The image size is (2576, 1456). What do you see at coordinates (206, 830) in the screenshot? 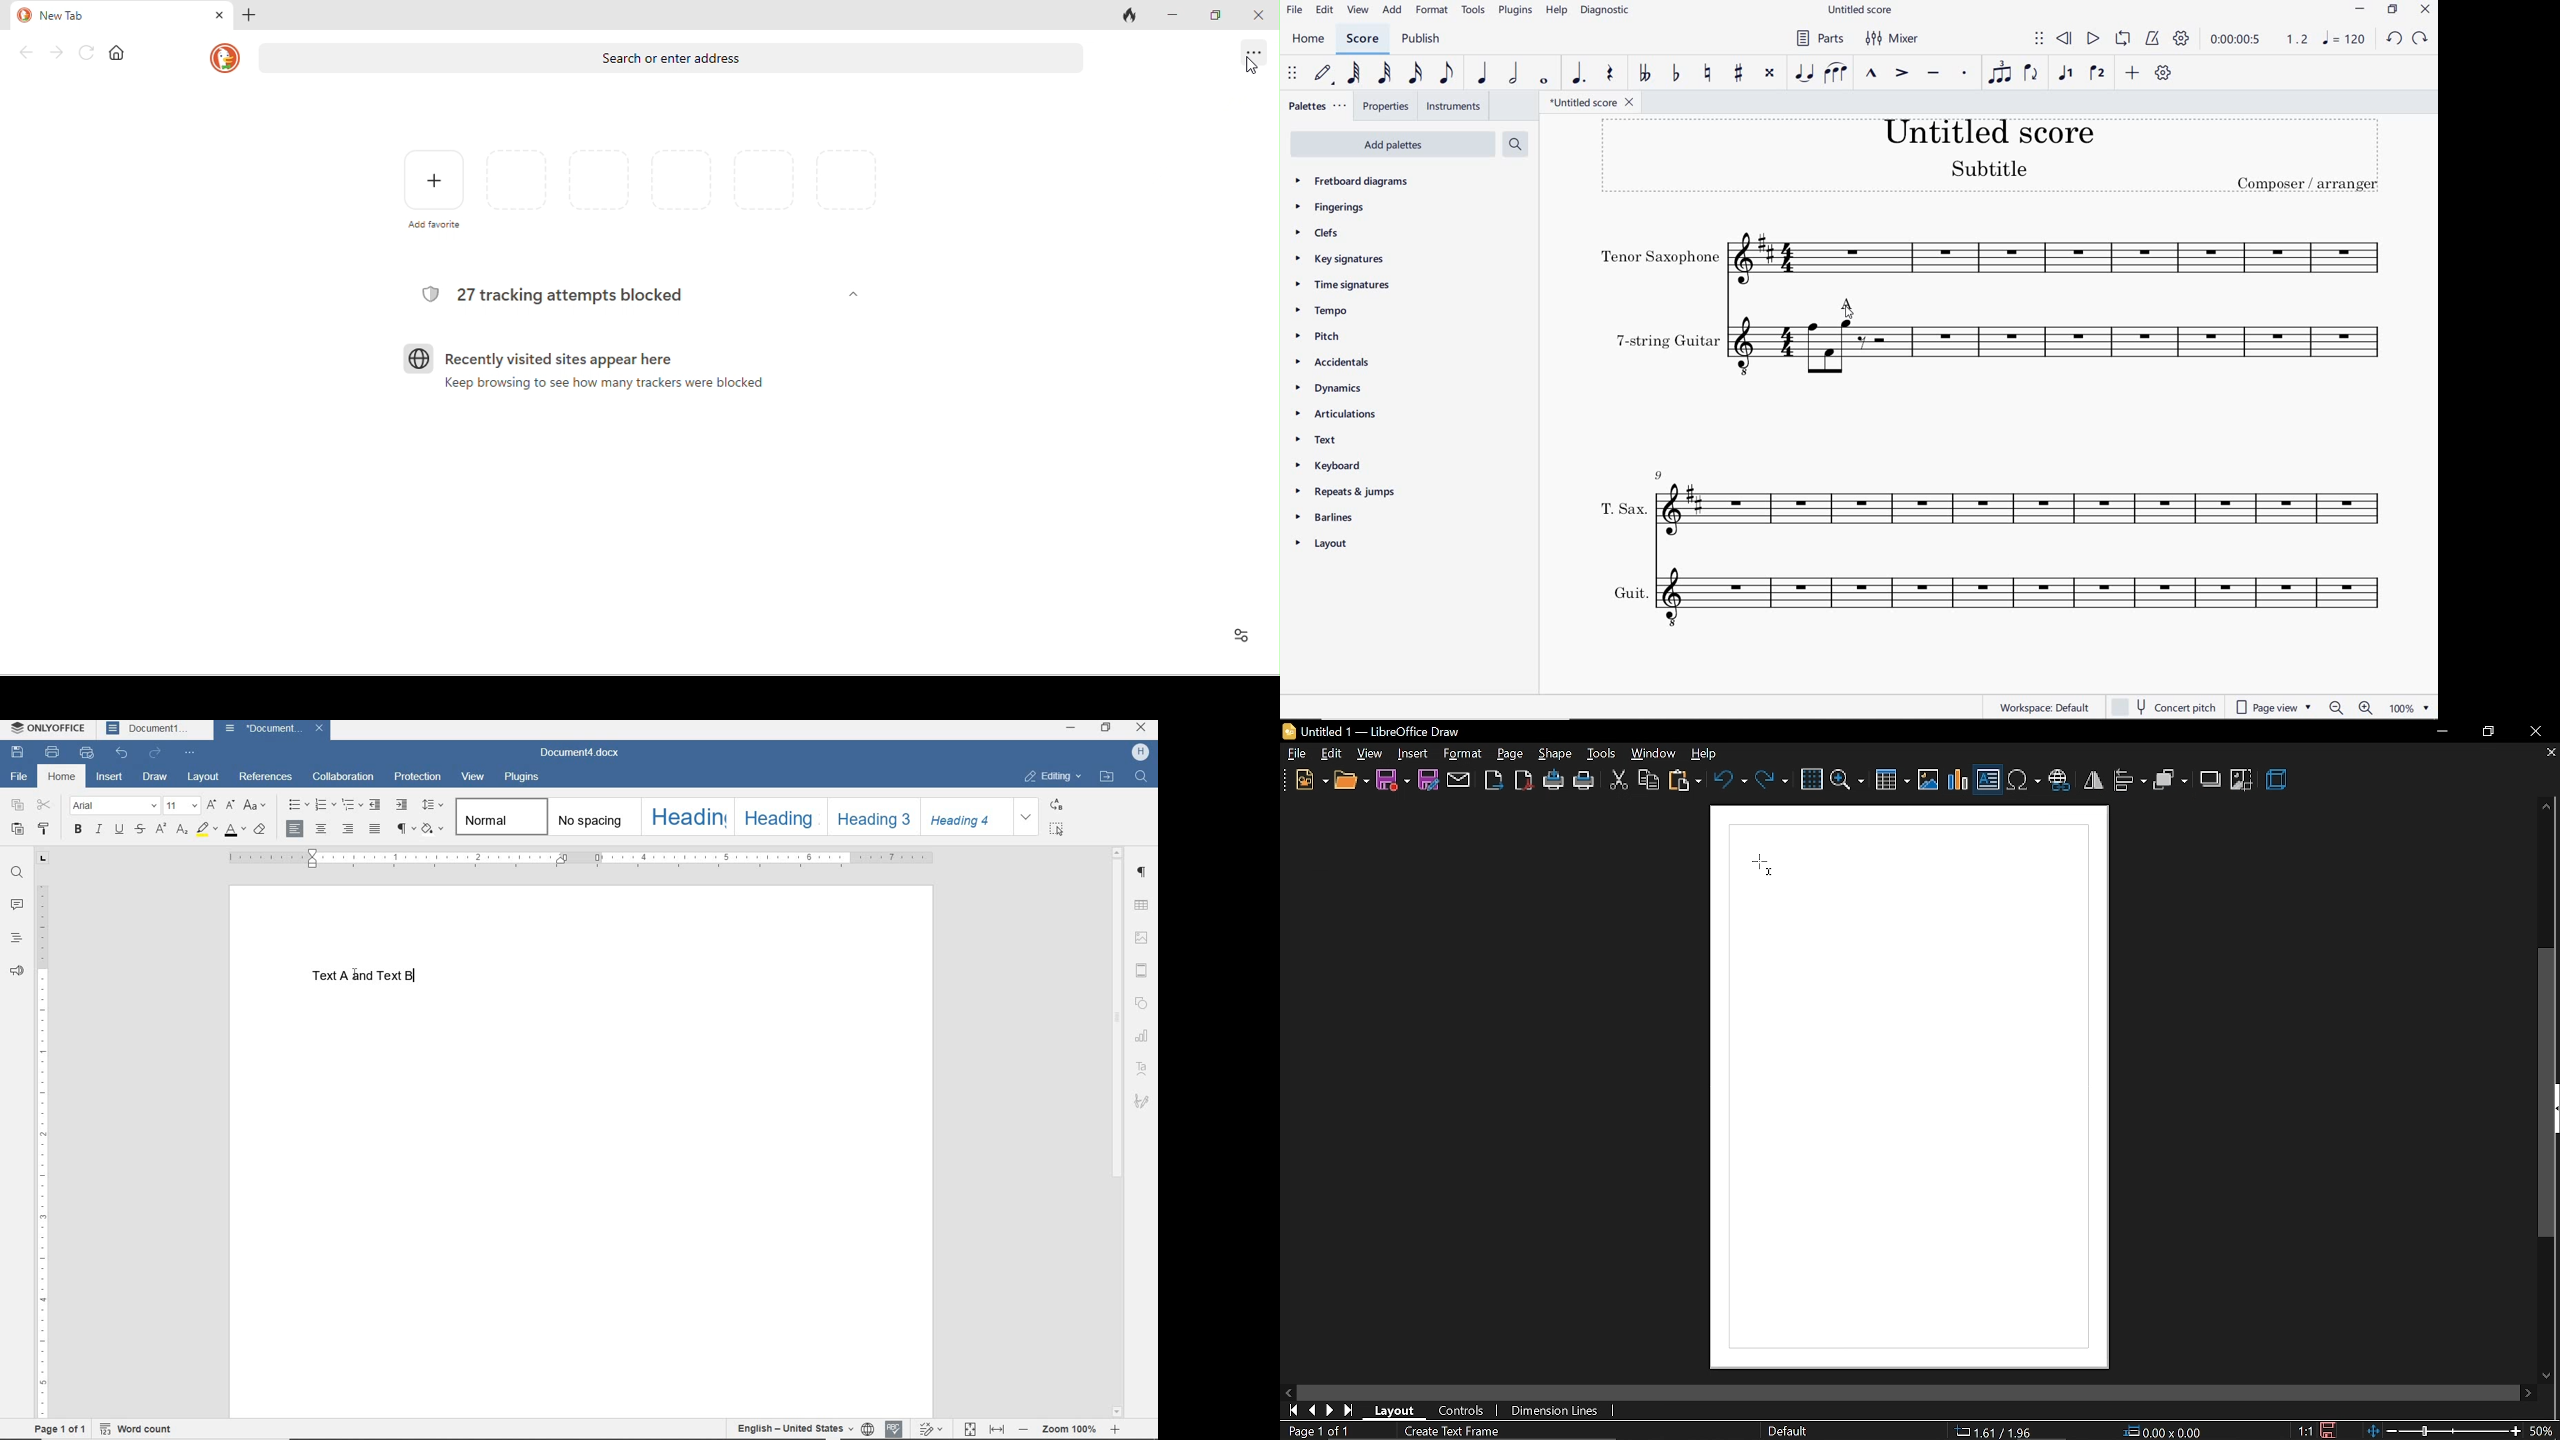
I see `HIGHLIGHT COLOR` at bounding box center [206, 830].